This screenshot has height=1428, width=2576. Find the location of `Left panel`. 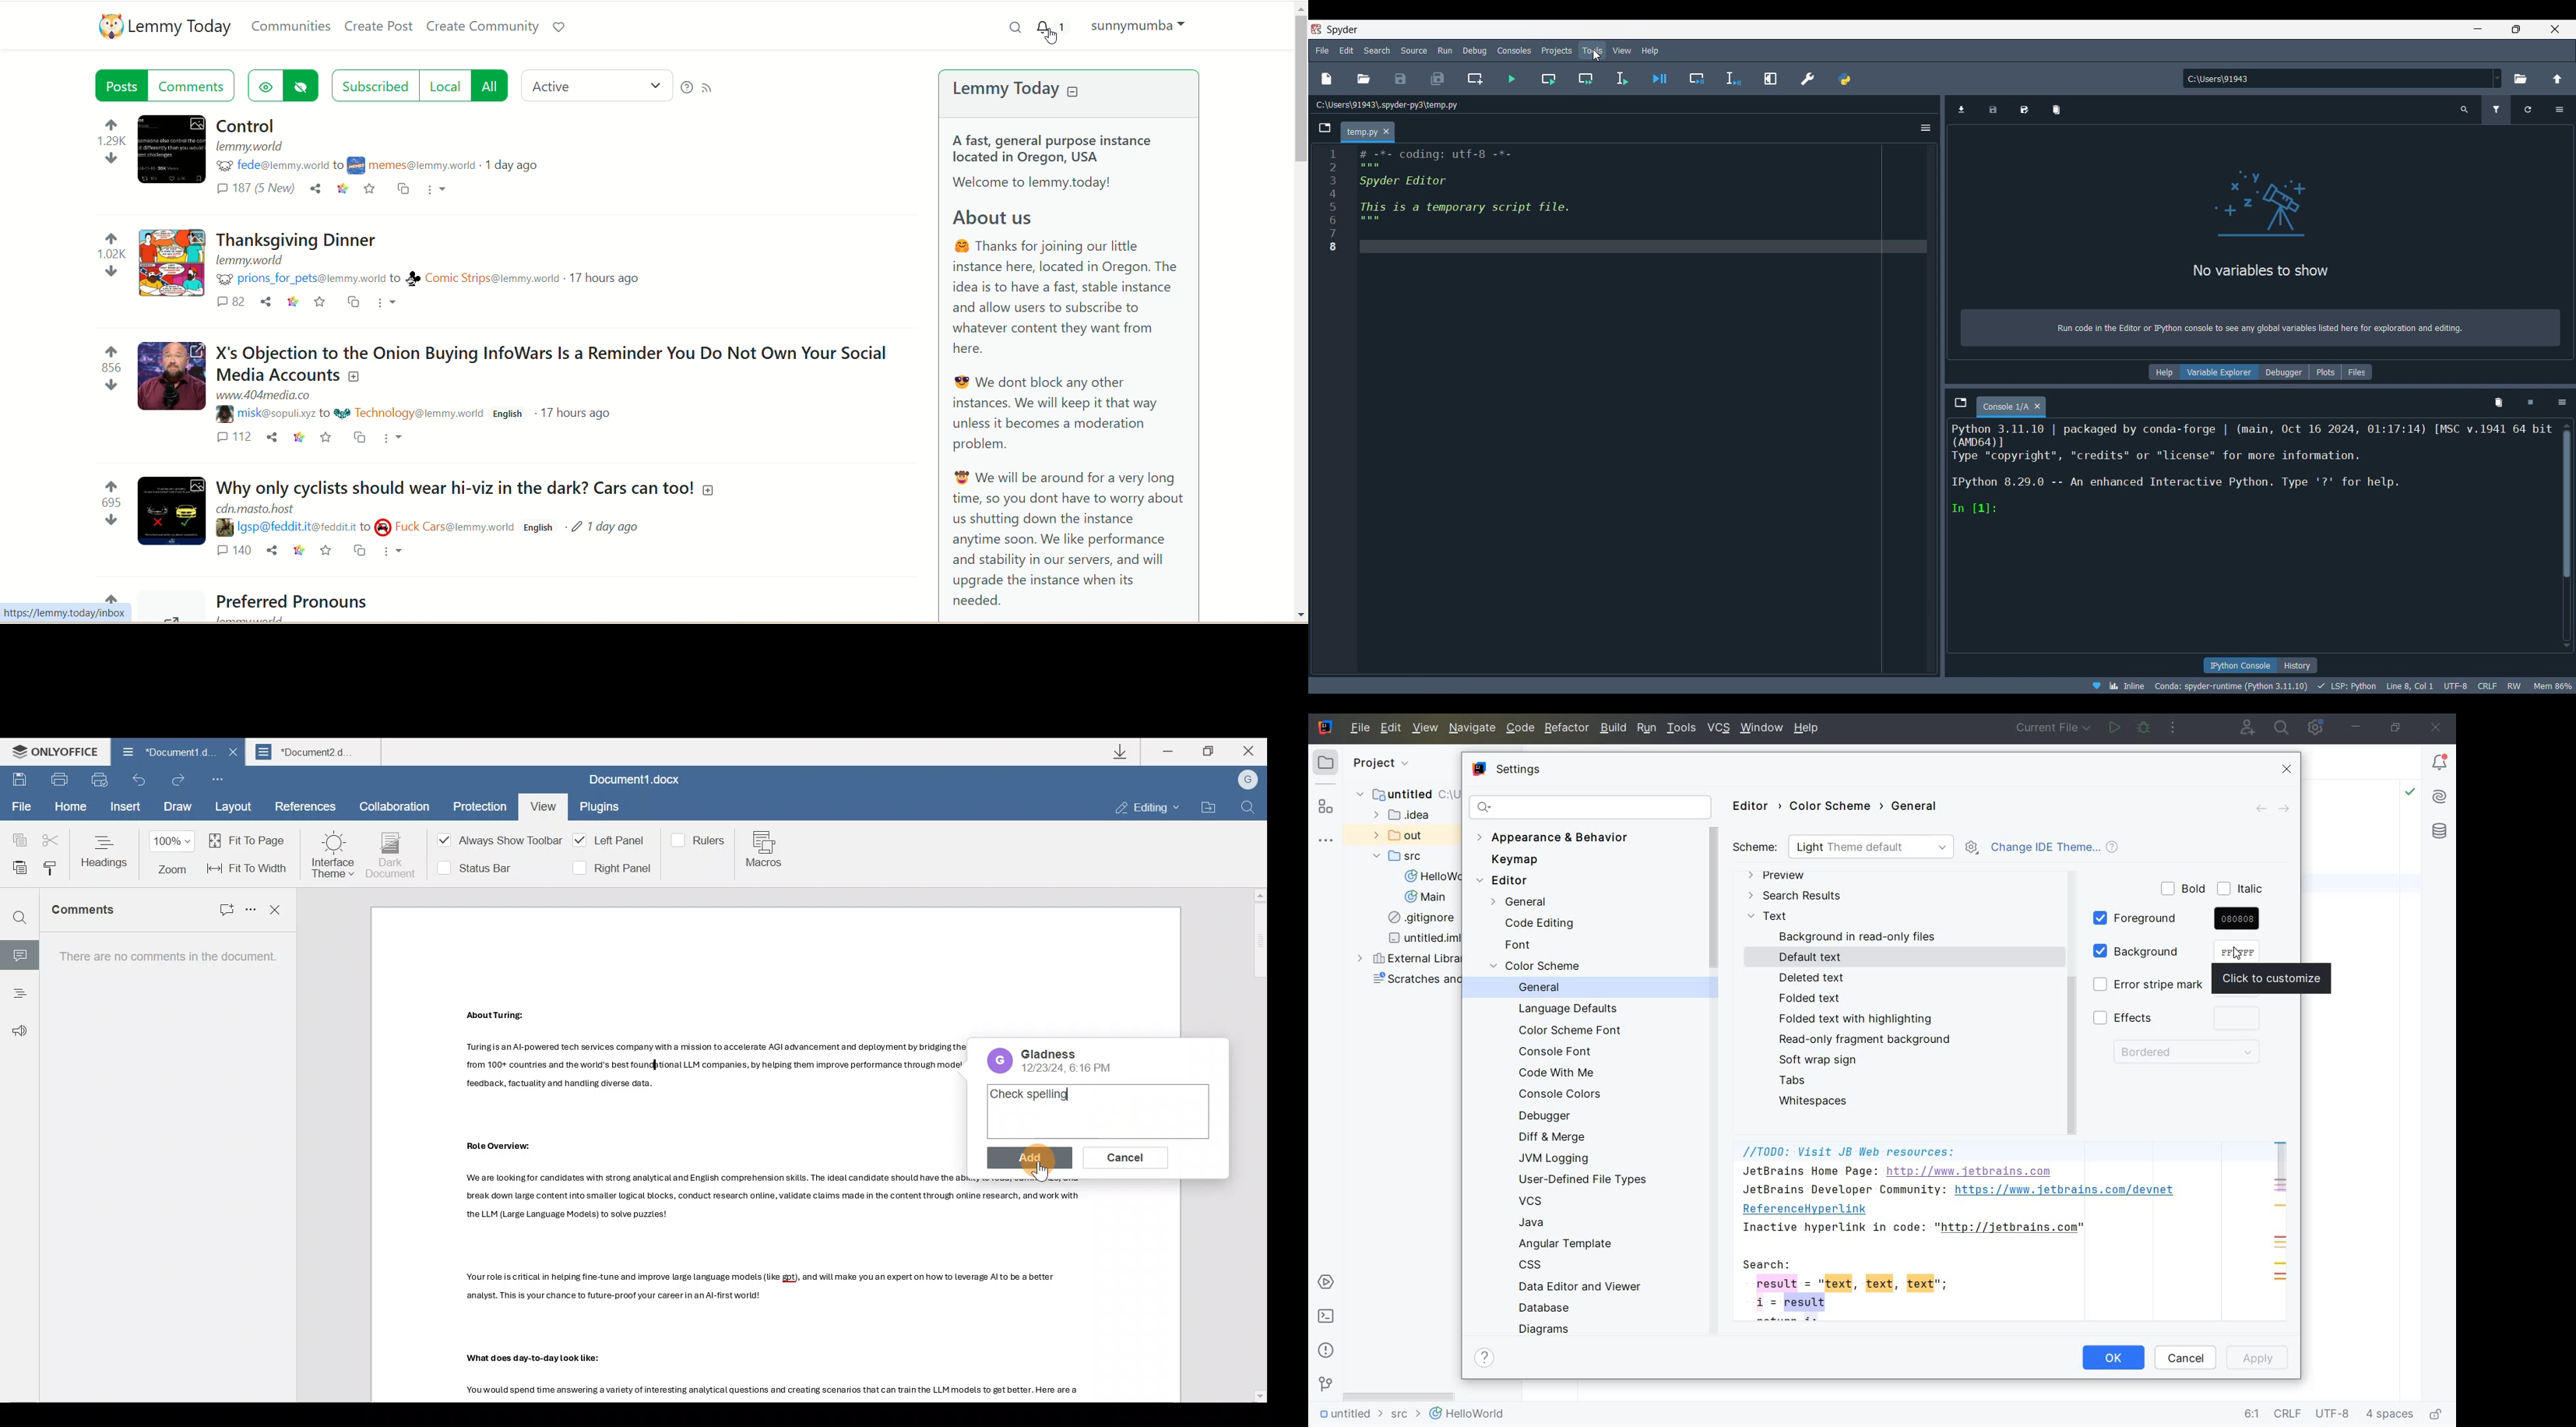

Left panel is located at coordinates (612, 840).